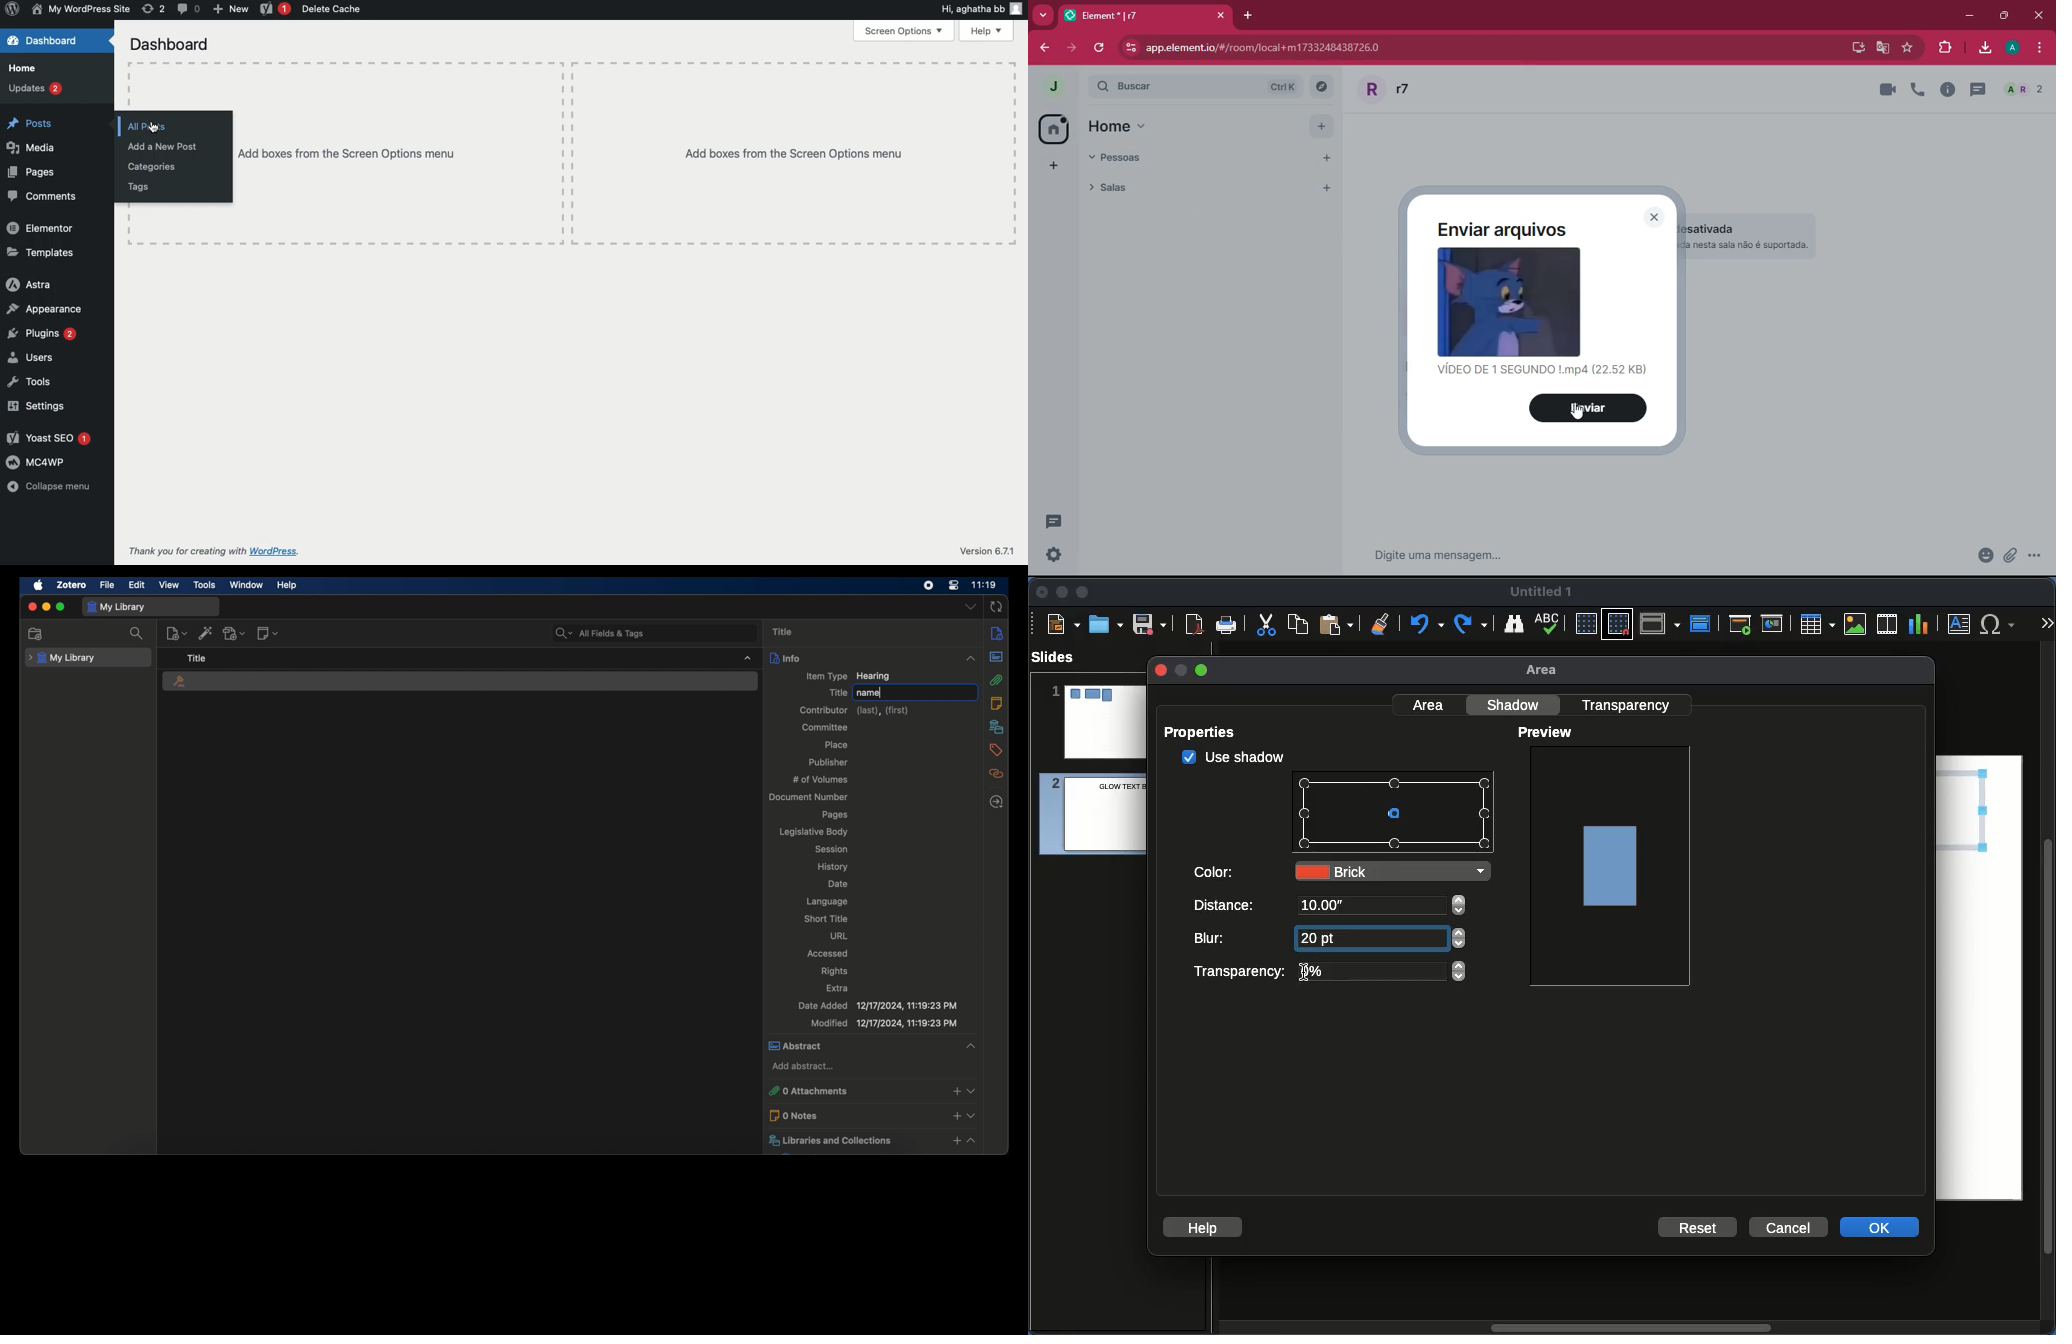 This screenshot has height=1344, width=2072. Describe the element at coordinates (44, 228) in the screenshot. I see `Elementor` at that location.